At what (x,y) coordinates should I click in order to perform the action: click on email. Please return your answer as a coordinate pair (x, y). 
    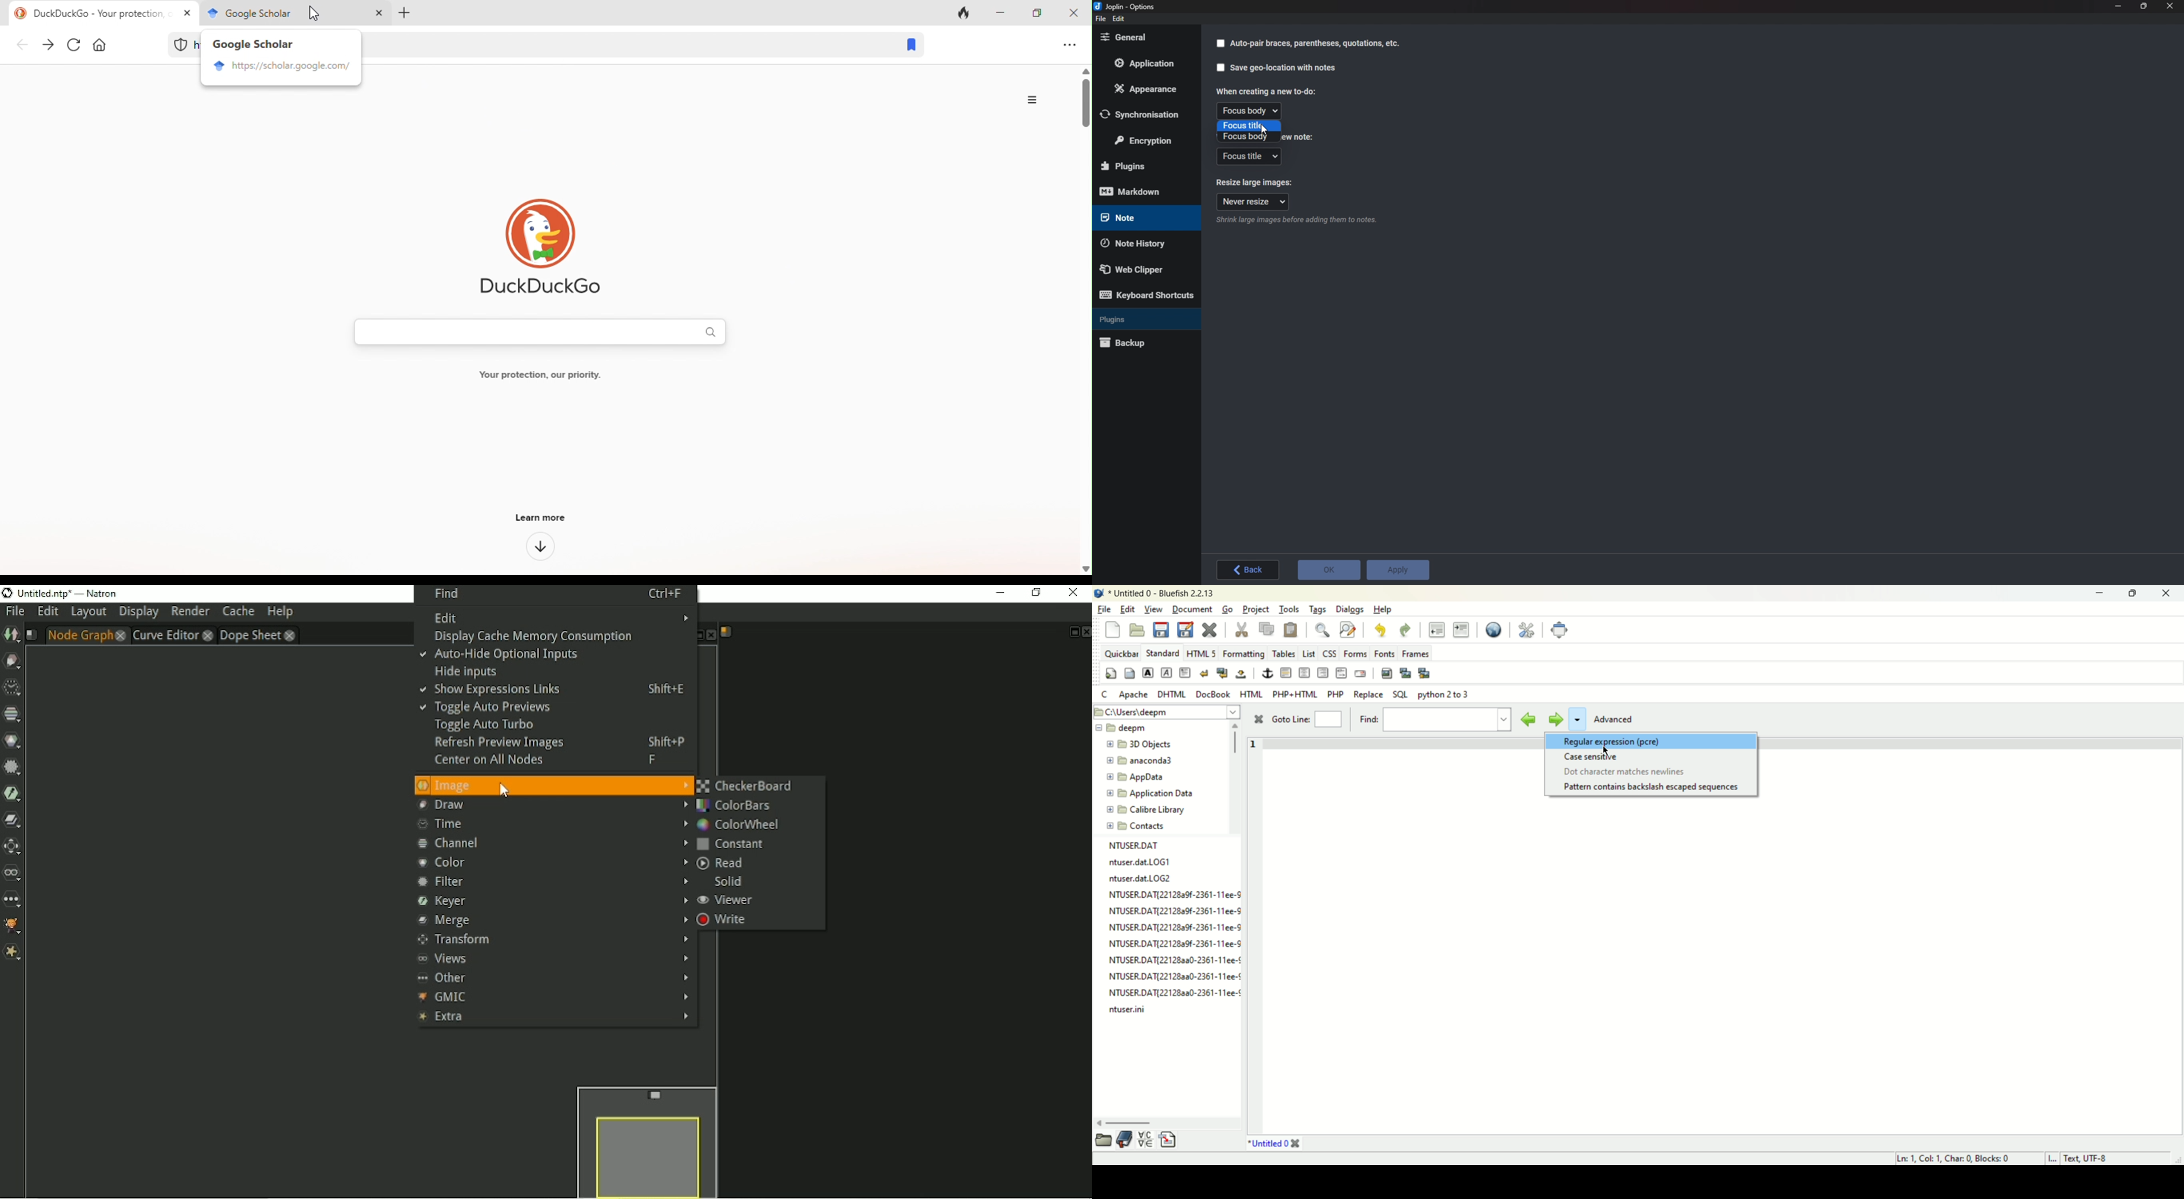
    Looking at the image, I should click on (1360, 674).